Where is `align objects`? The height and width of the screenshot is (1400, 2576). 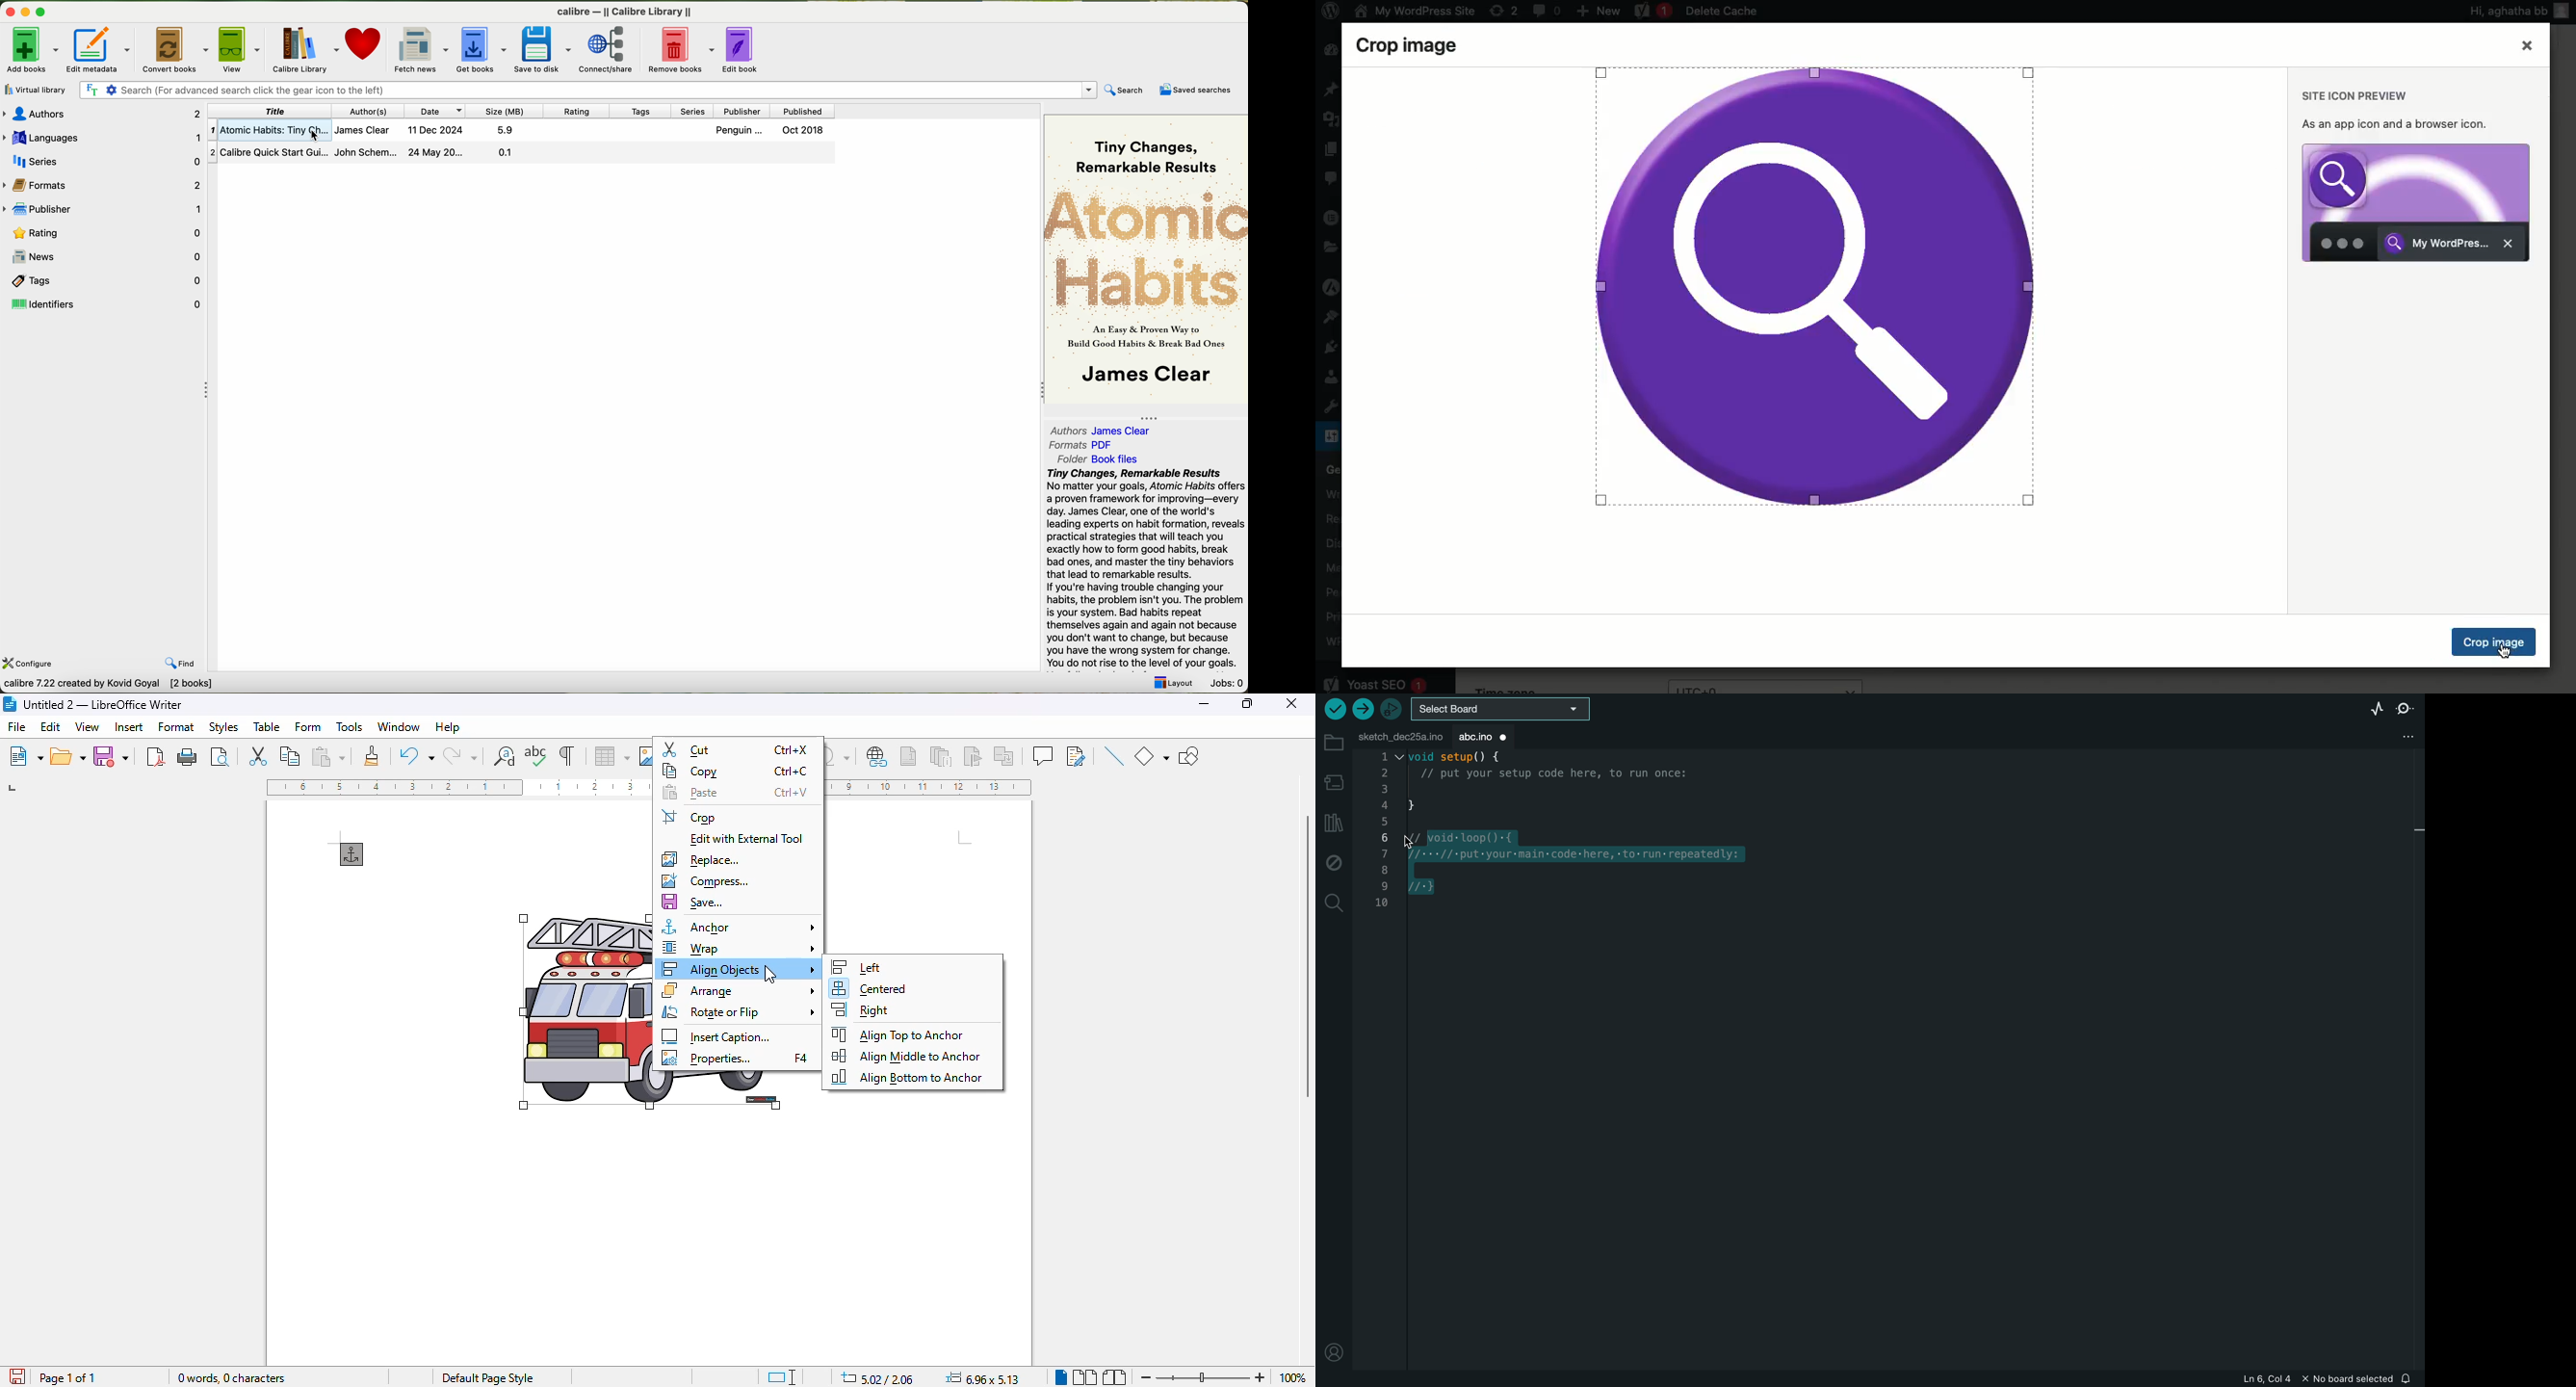 align objects is located at coordinates (740, 968).